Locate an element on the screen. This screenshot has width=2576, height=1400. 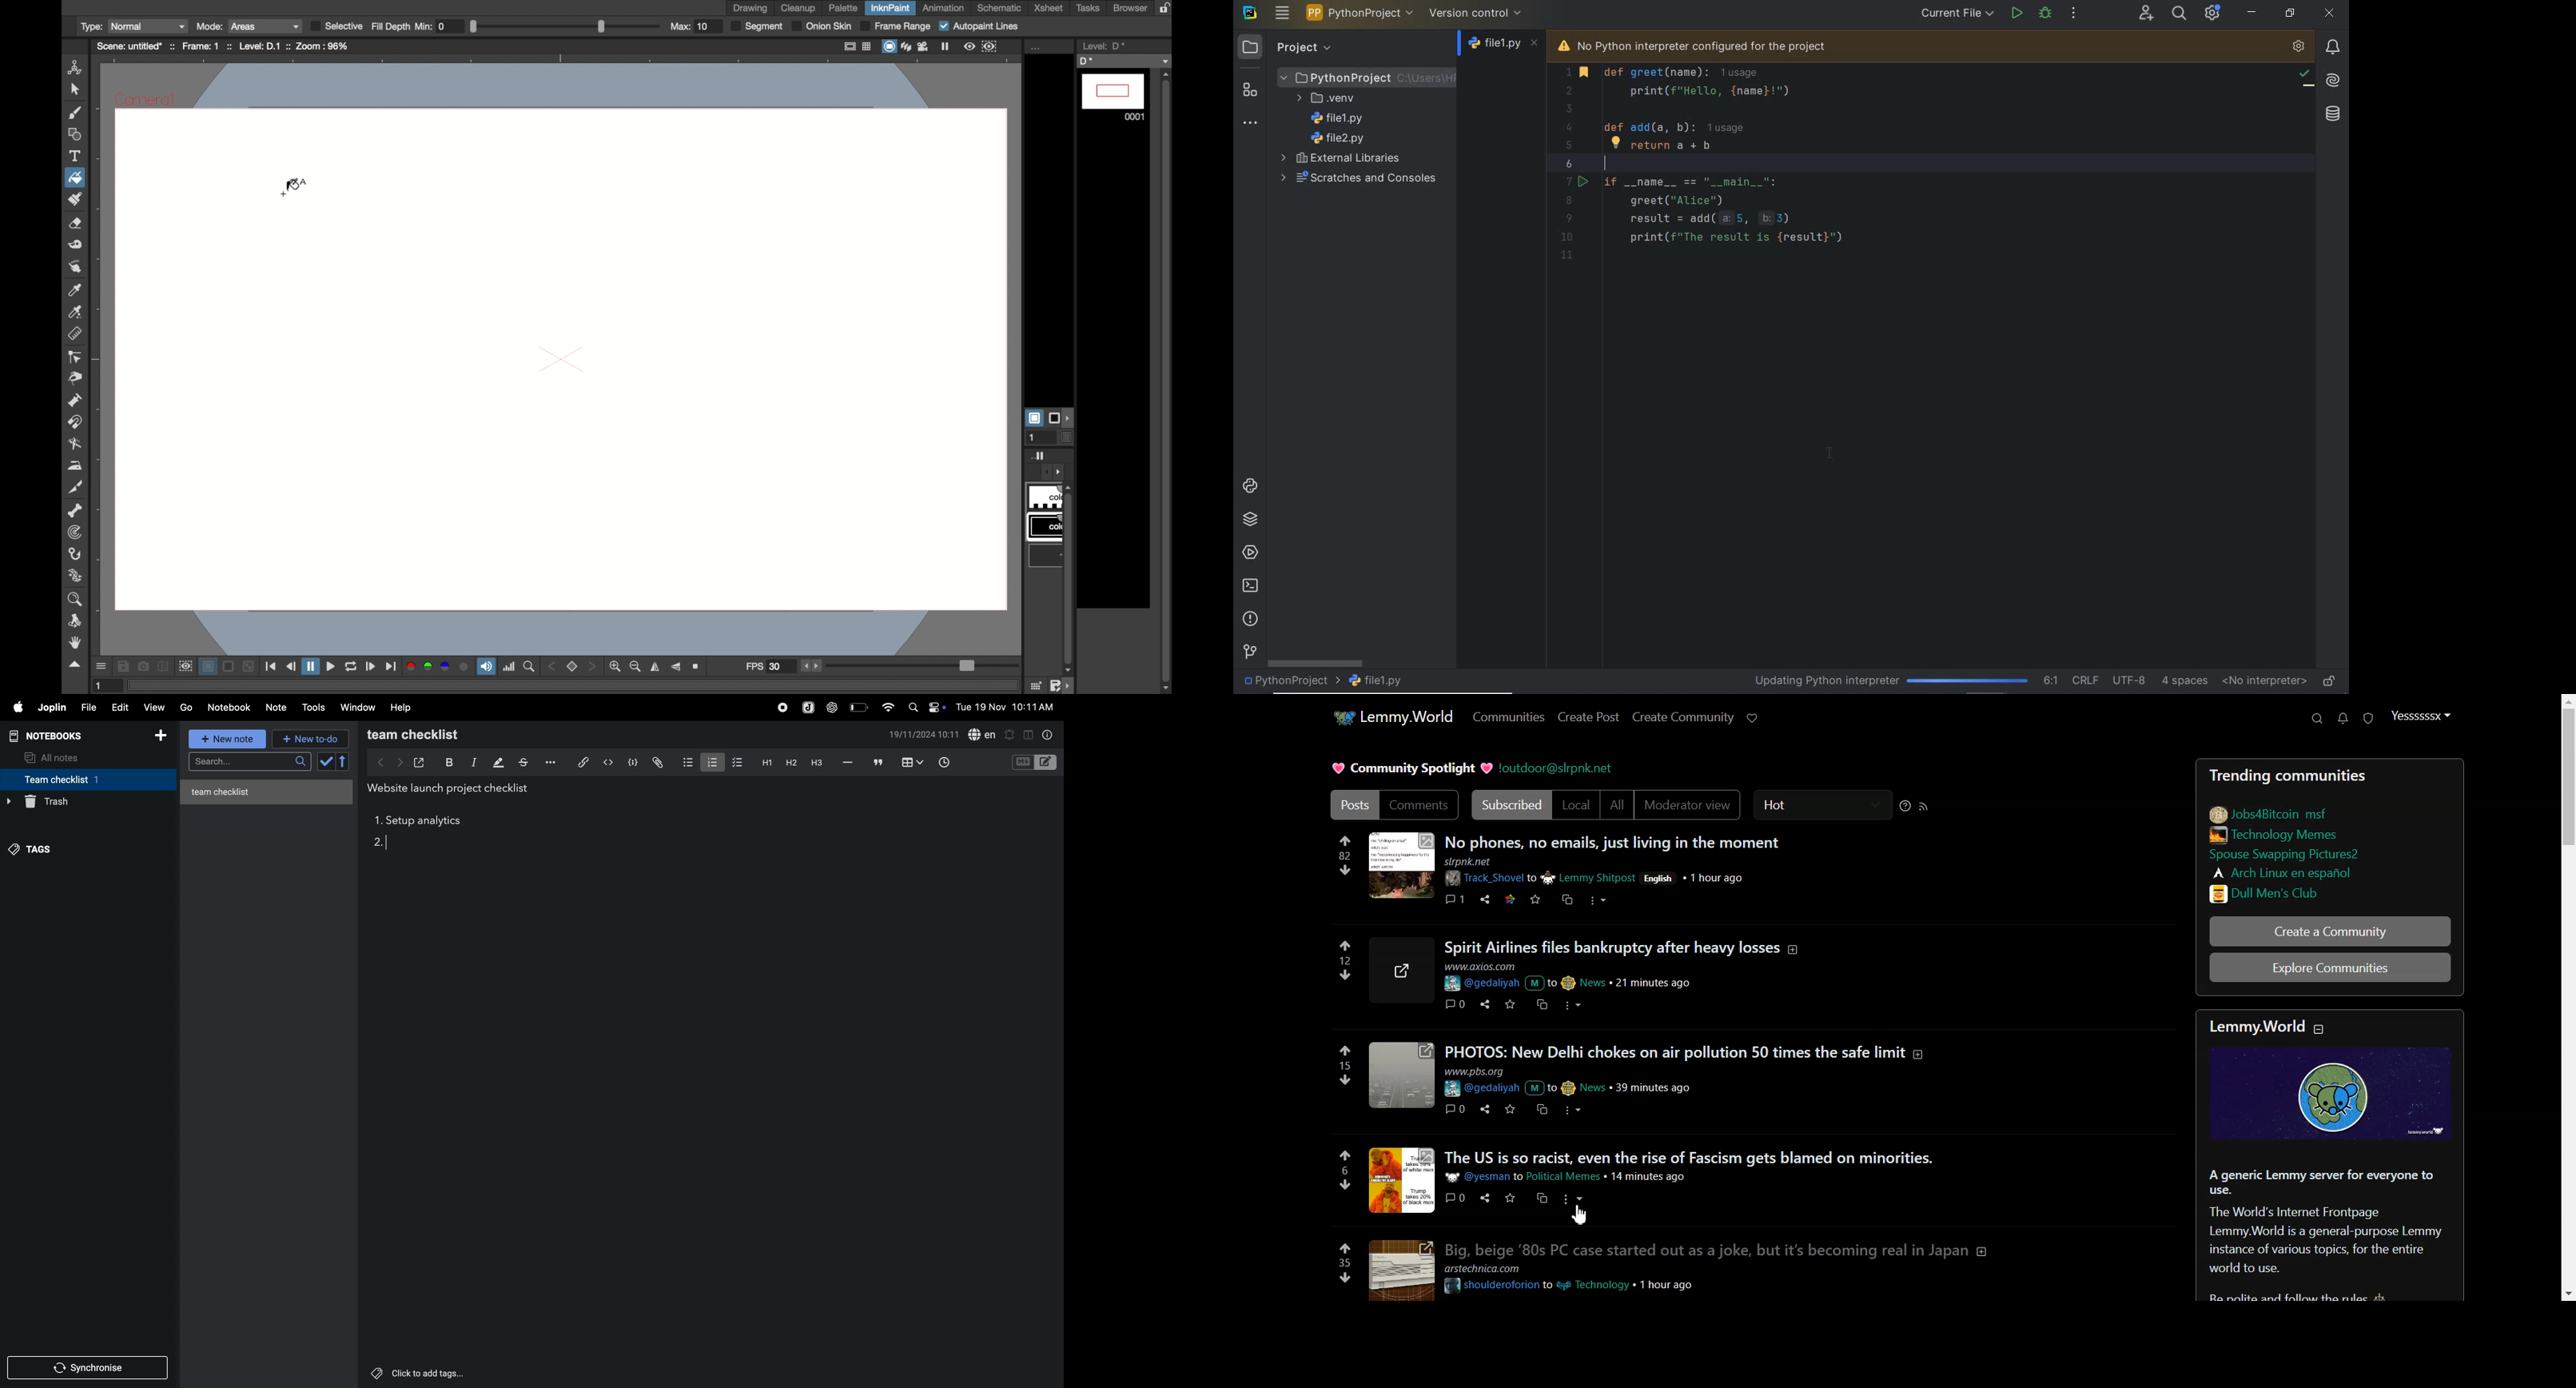
scratches and consoles is located at coordinates (1356, 178).